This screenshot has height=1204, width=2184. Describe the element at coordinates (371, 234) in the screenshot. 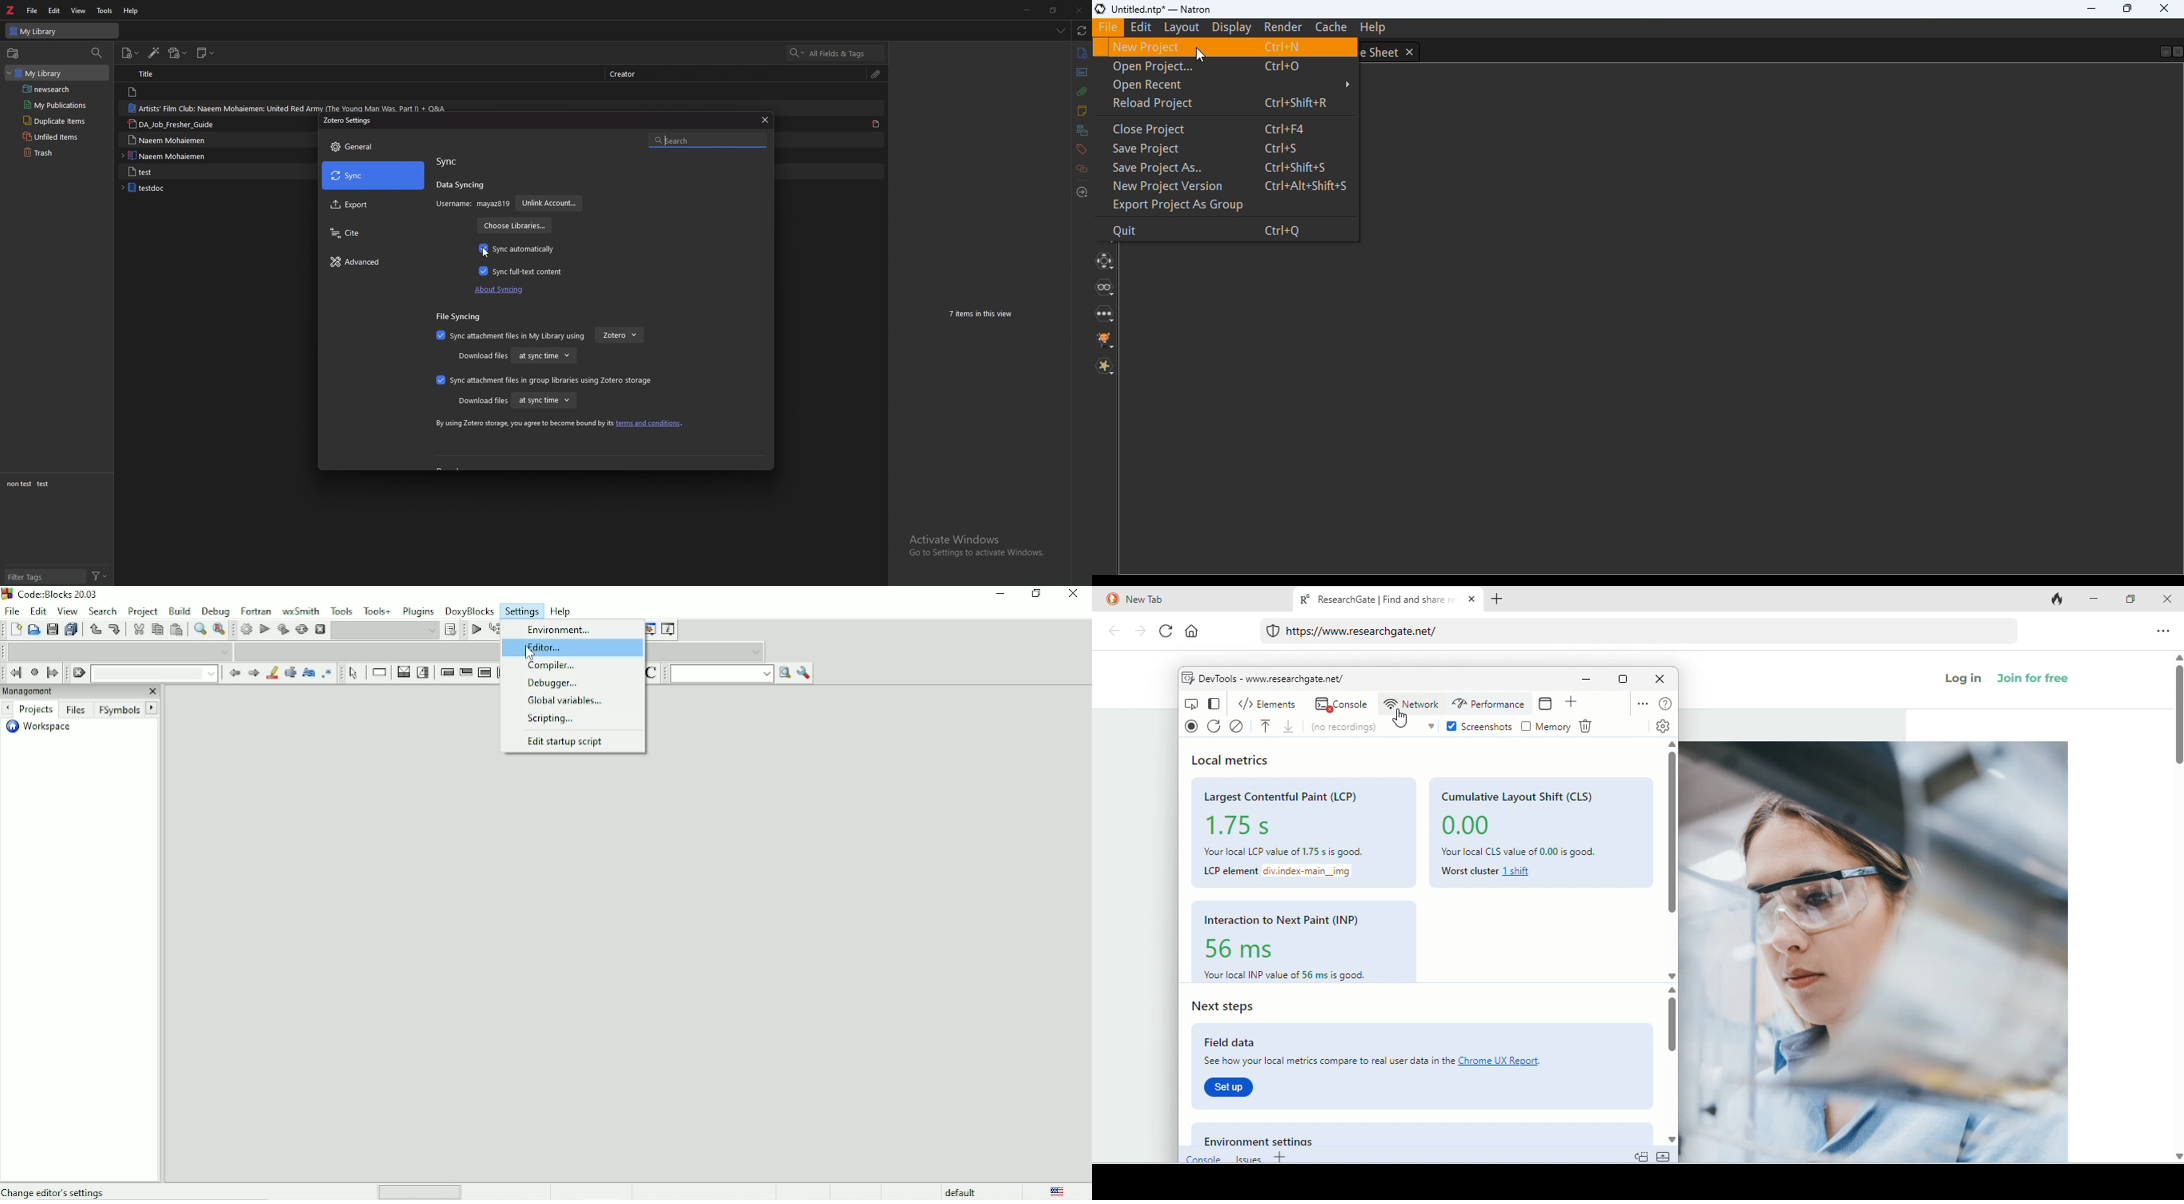

I see `cite` at that location.